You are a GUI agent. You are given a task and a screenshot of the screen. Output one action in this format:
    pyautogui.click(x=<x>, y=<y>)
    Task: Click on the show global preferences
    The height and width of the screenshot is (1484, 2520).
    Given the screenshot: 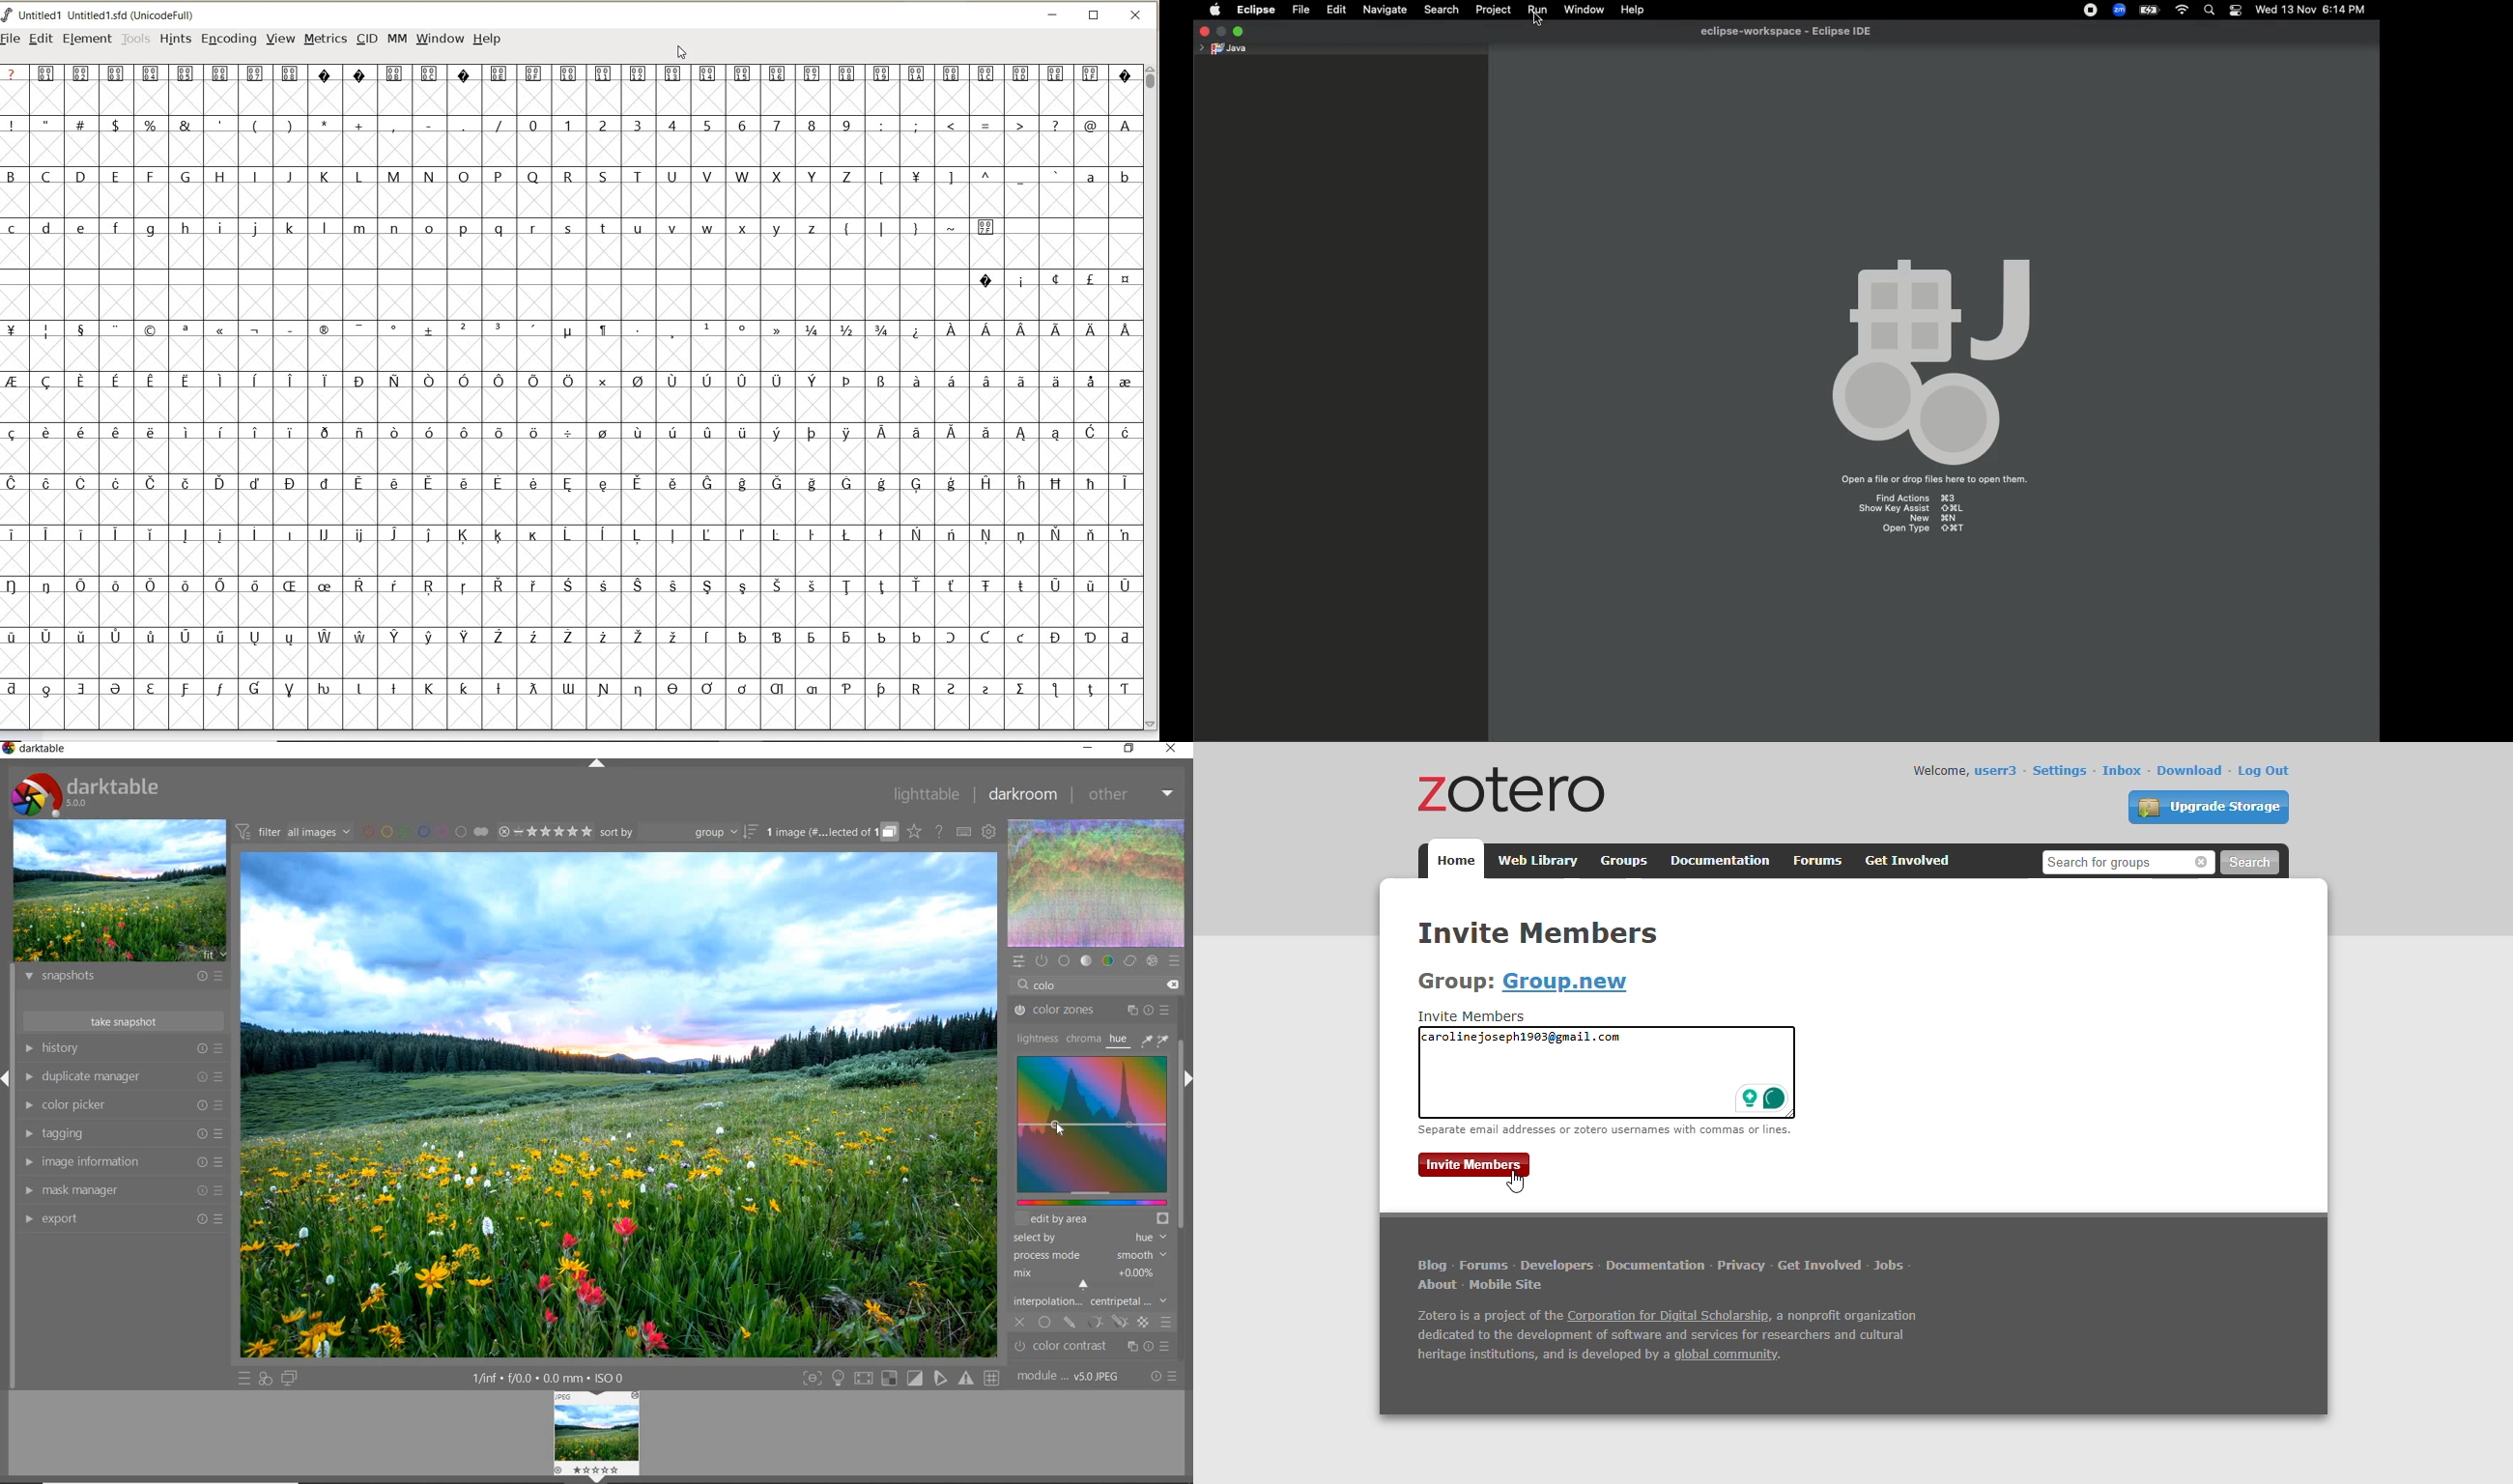 What is the action you would take?
    pyautogui.click(x=988, y=832)
    